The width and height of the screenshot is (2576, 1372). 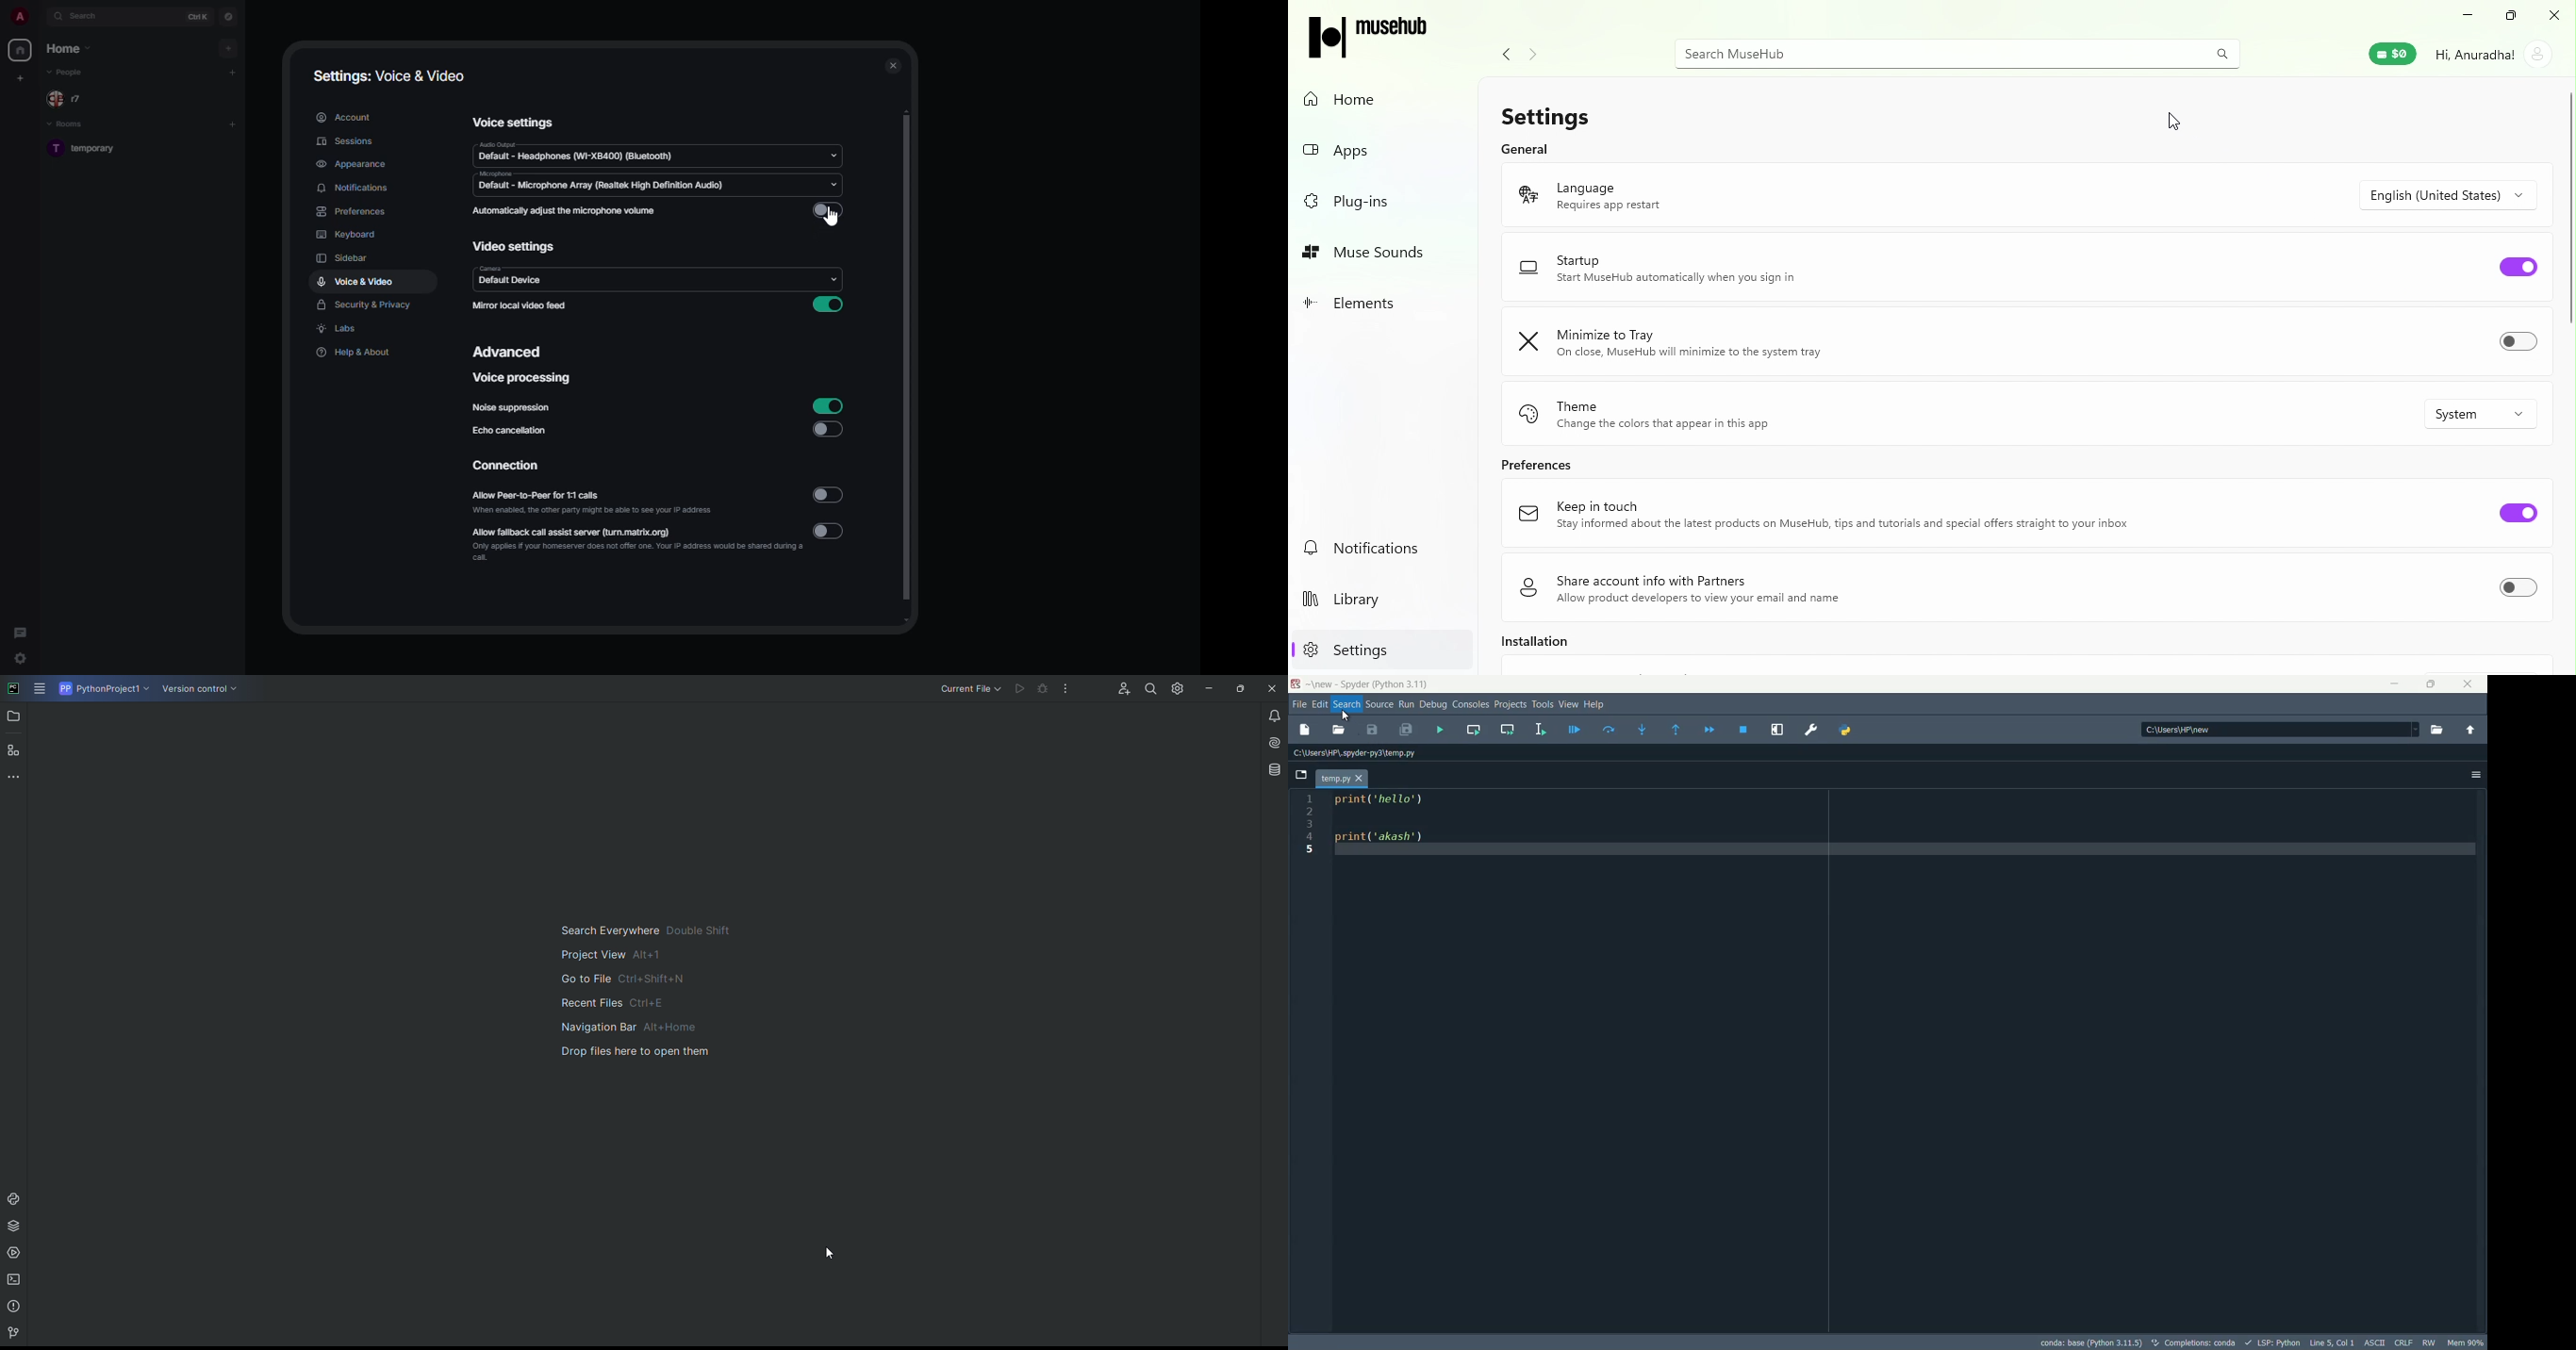 I want to click on continue execution until next function, so click(x=1676, y=729).